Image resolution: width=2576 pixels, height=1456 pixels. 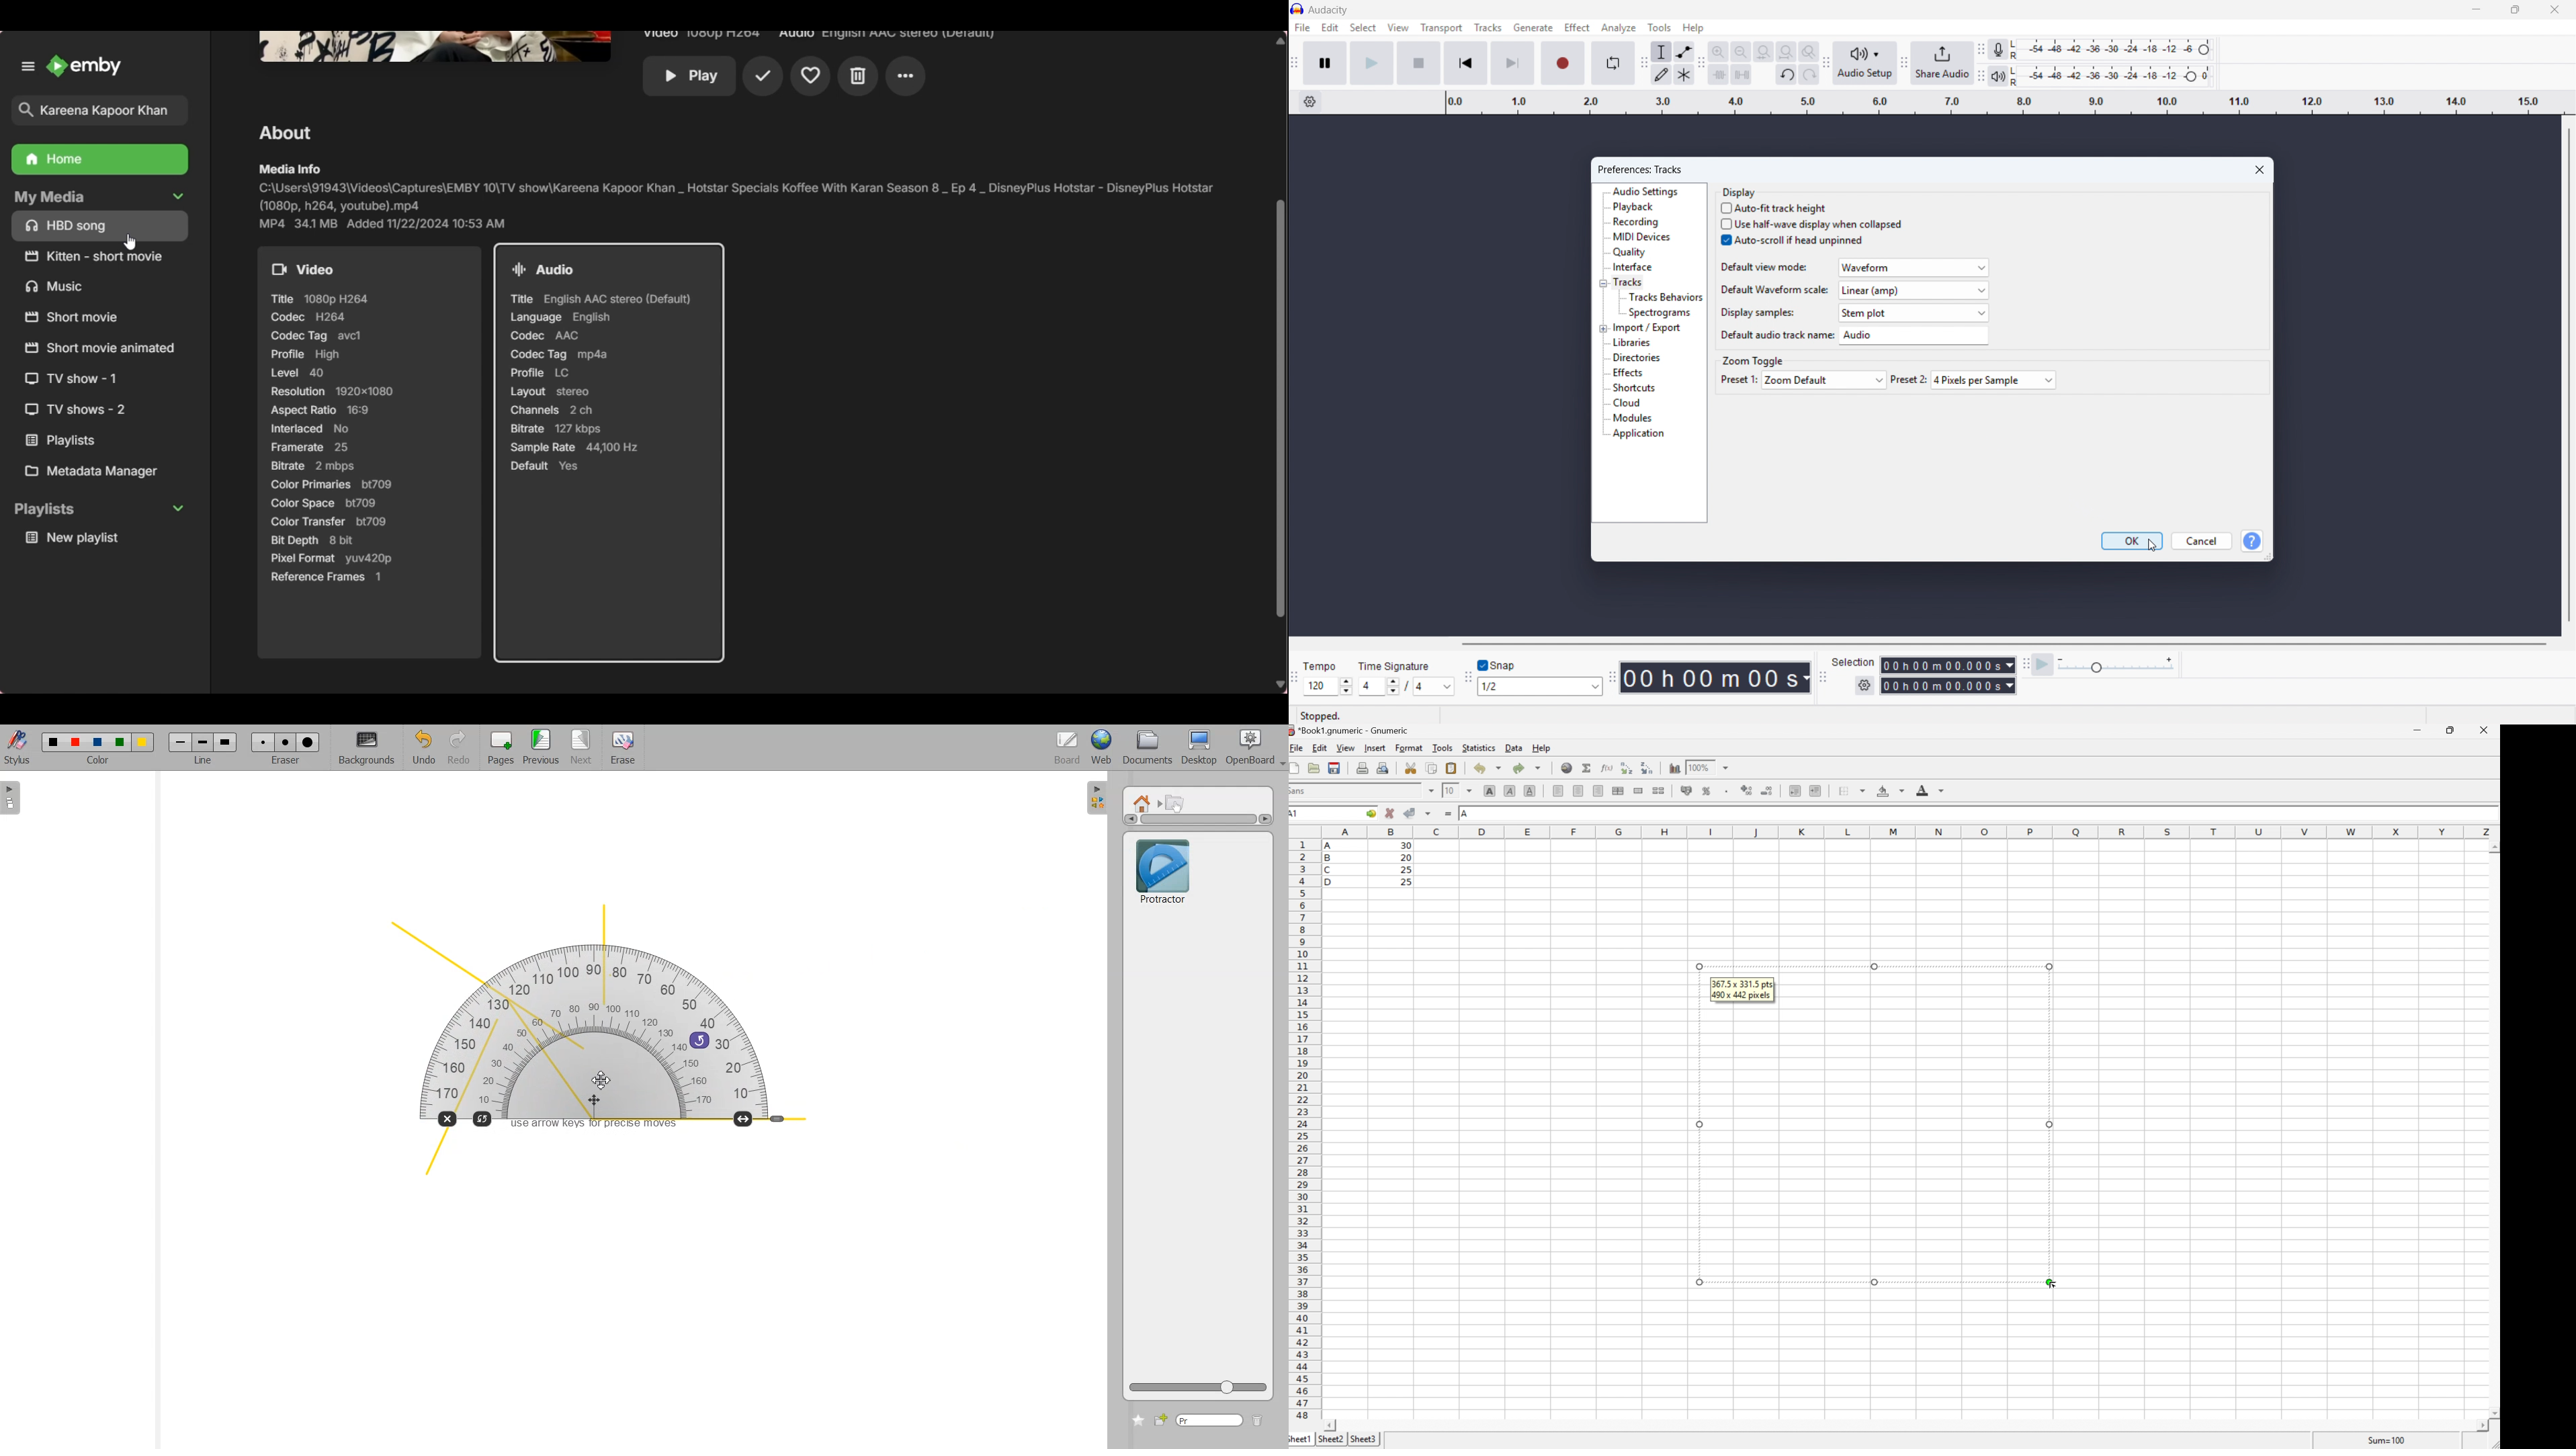 What do you see at coordinates (1809, 52) in the screenshot?
I see `toggle zoom` at bounding box center [1809, 52].